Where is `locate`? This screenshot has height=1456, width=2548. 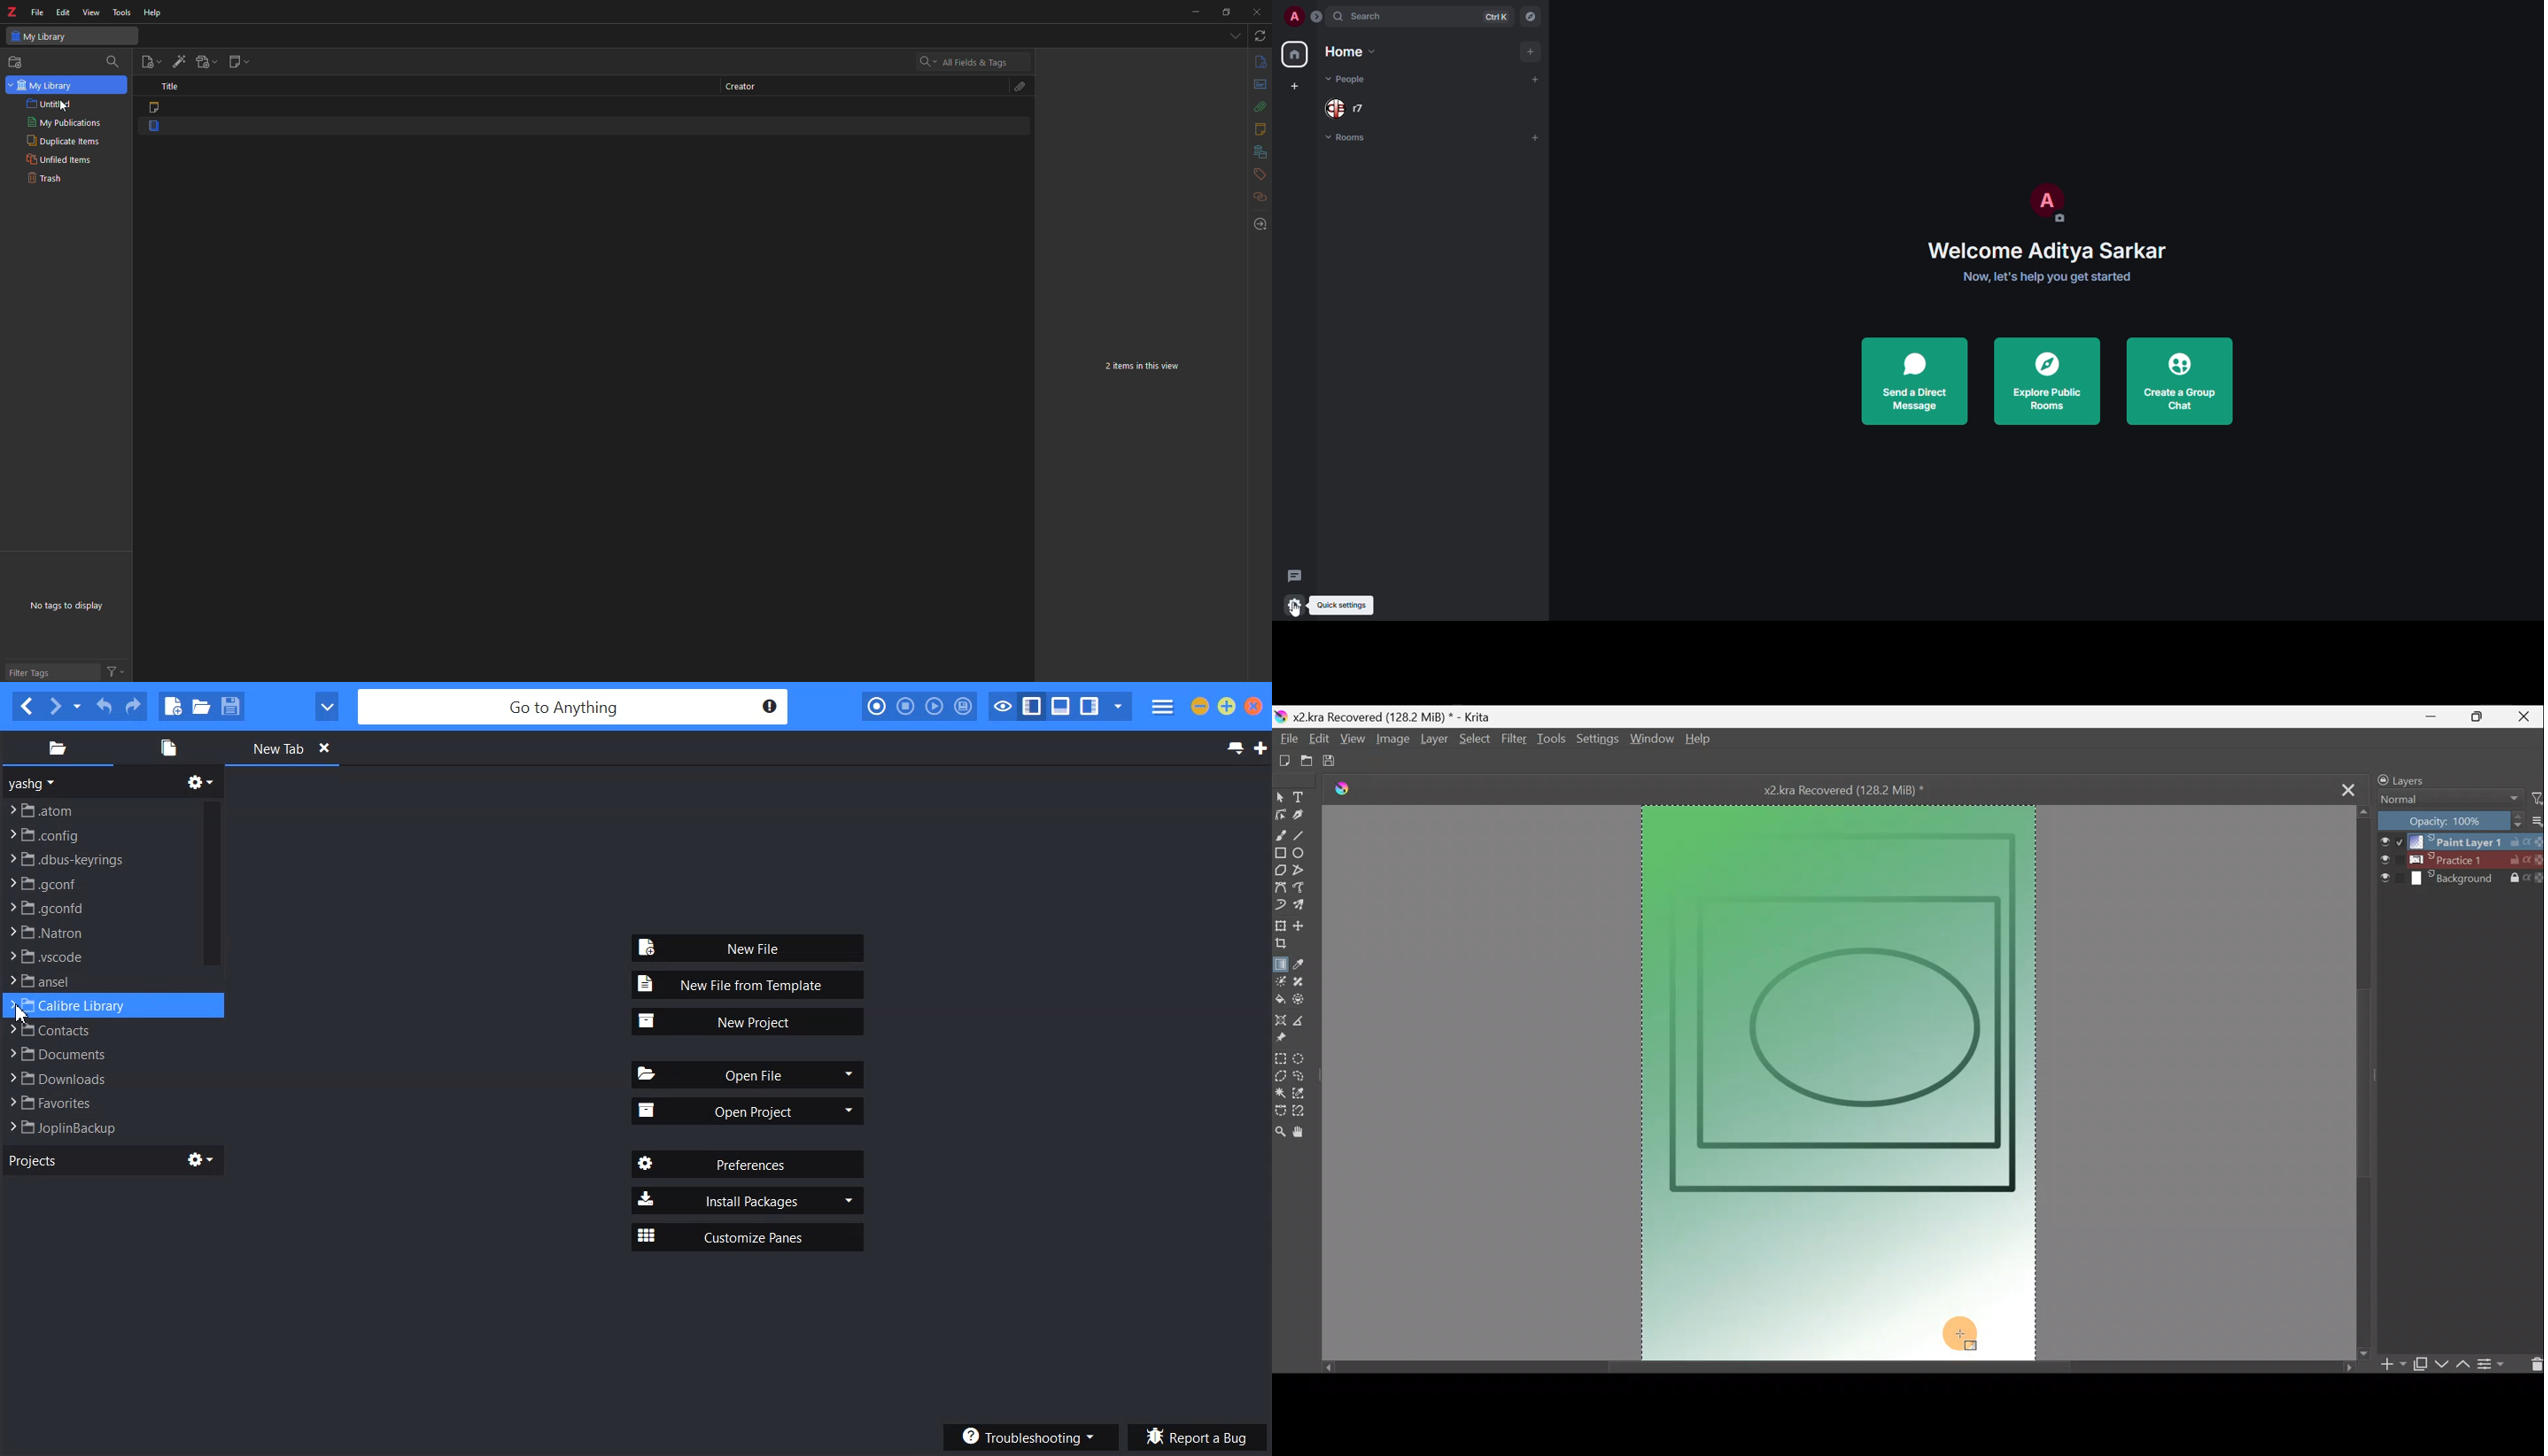 locate is located at coordinates (1258, 226).